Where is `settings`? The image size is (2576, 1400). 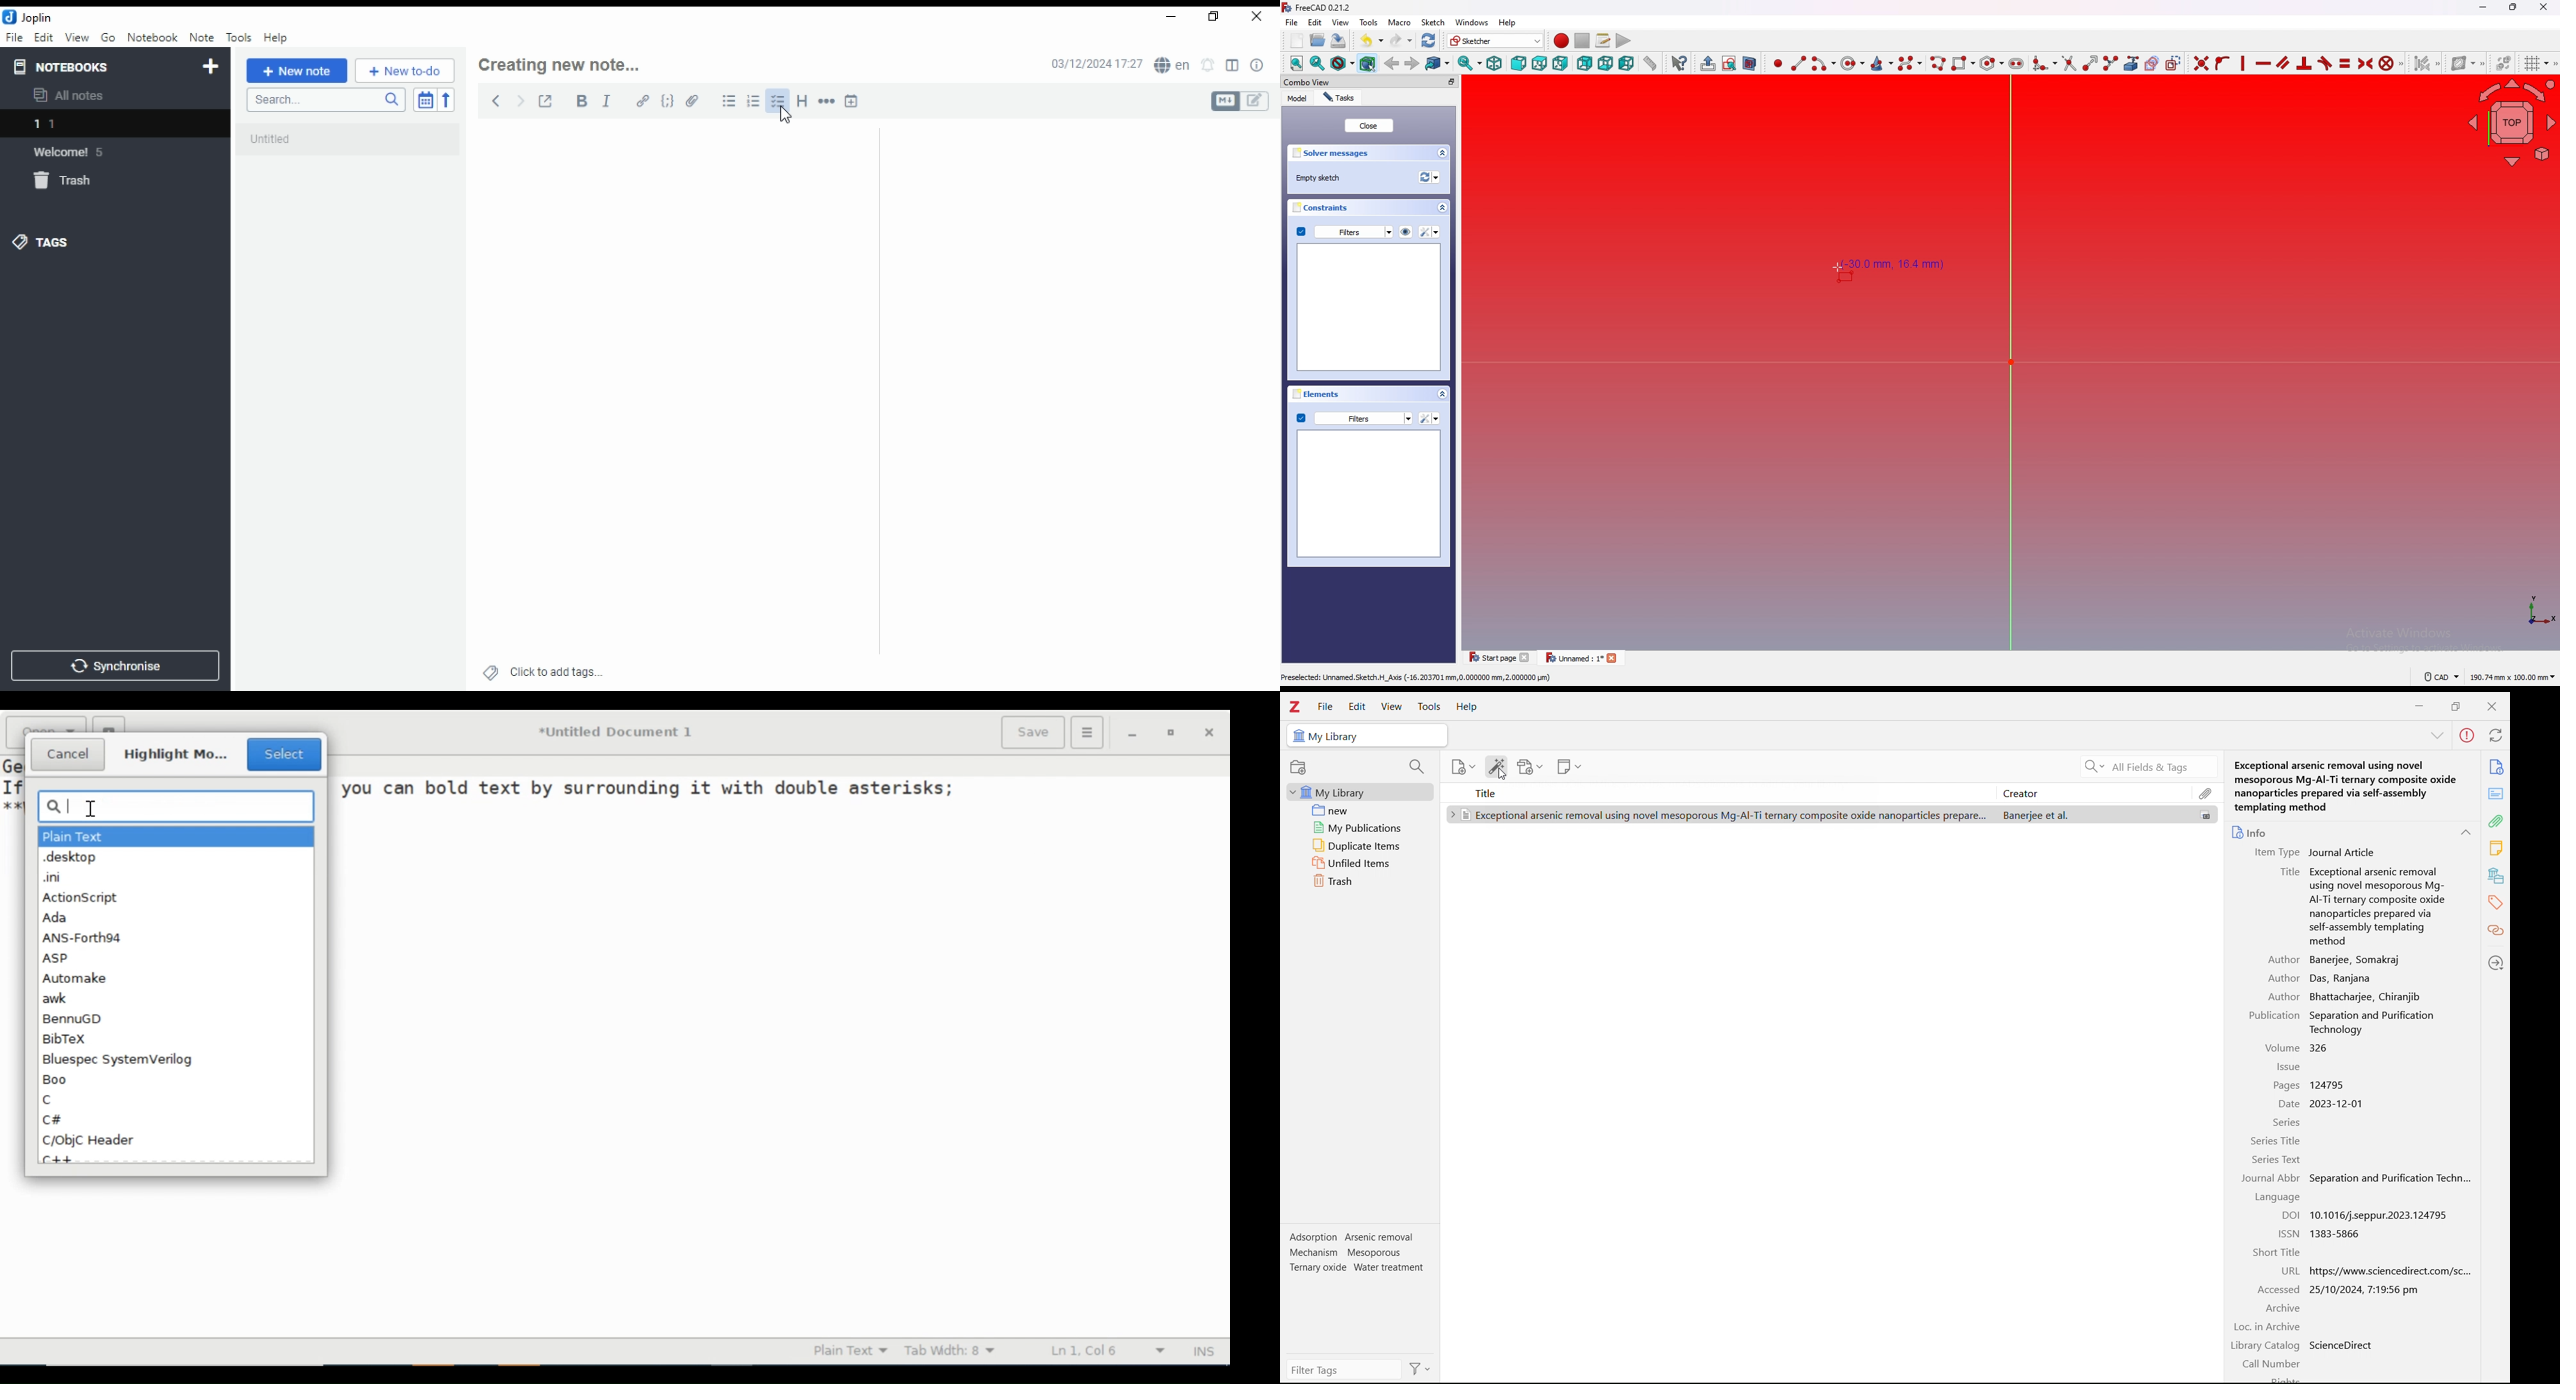
settings is located at coordinates (1428, 419).